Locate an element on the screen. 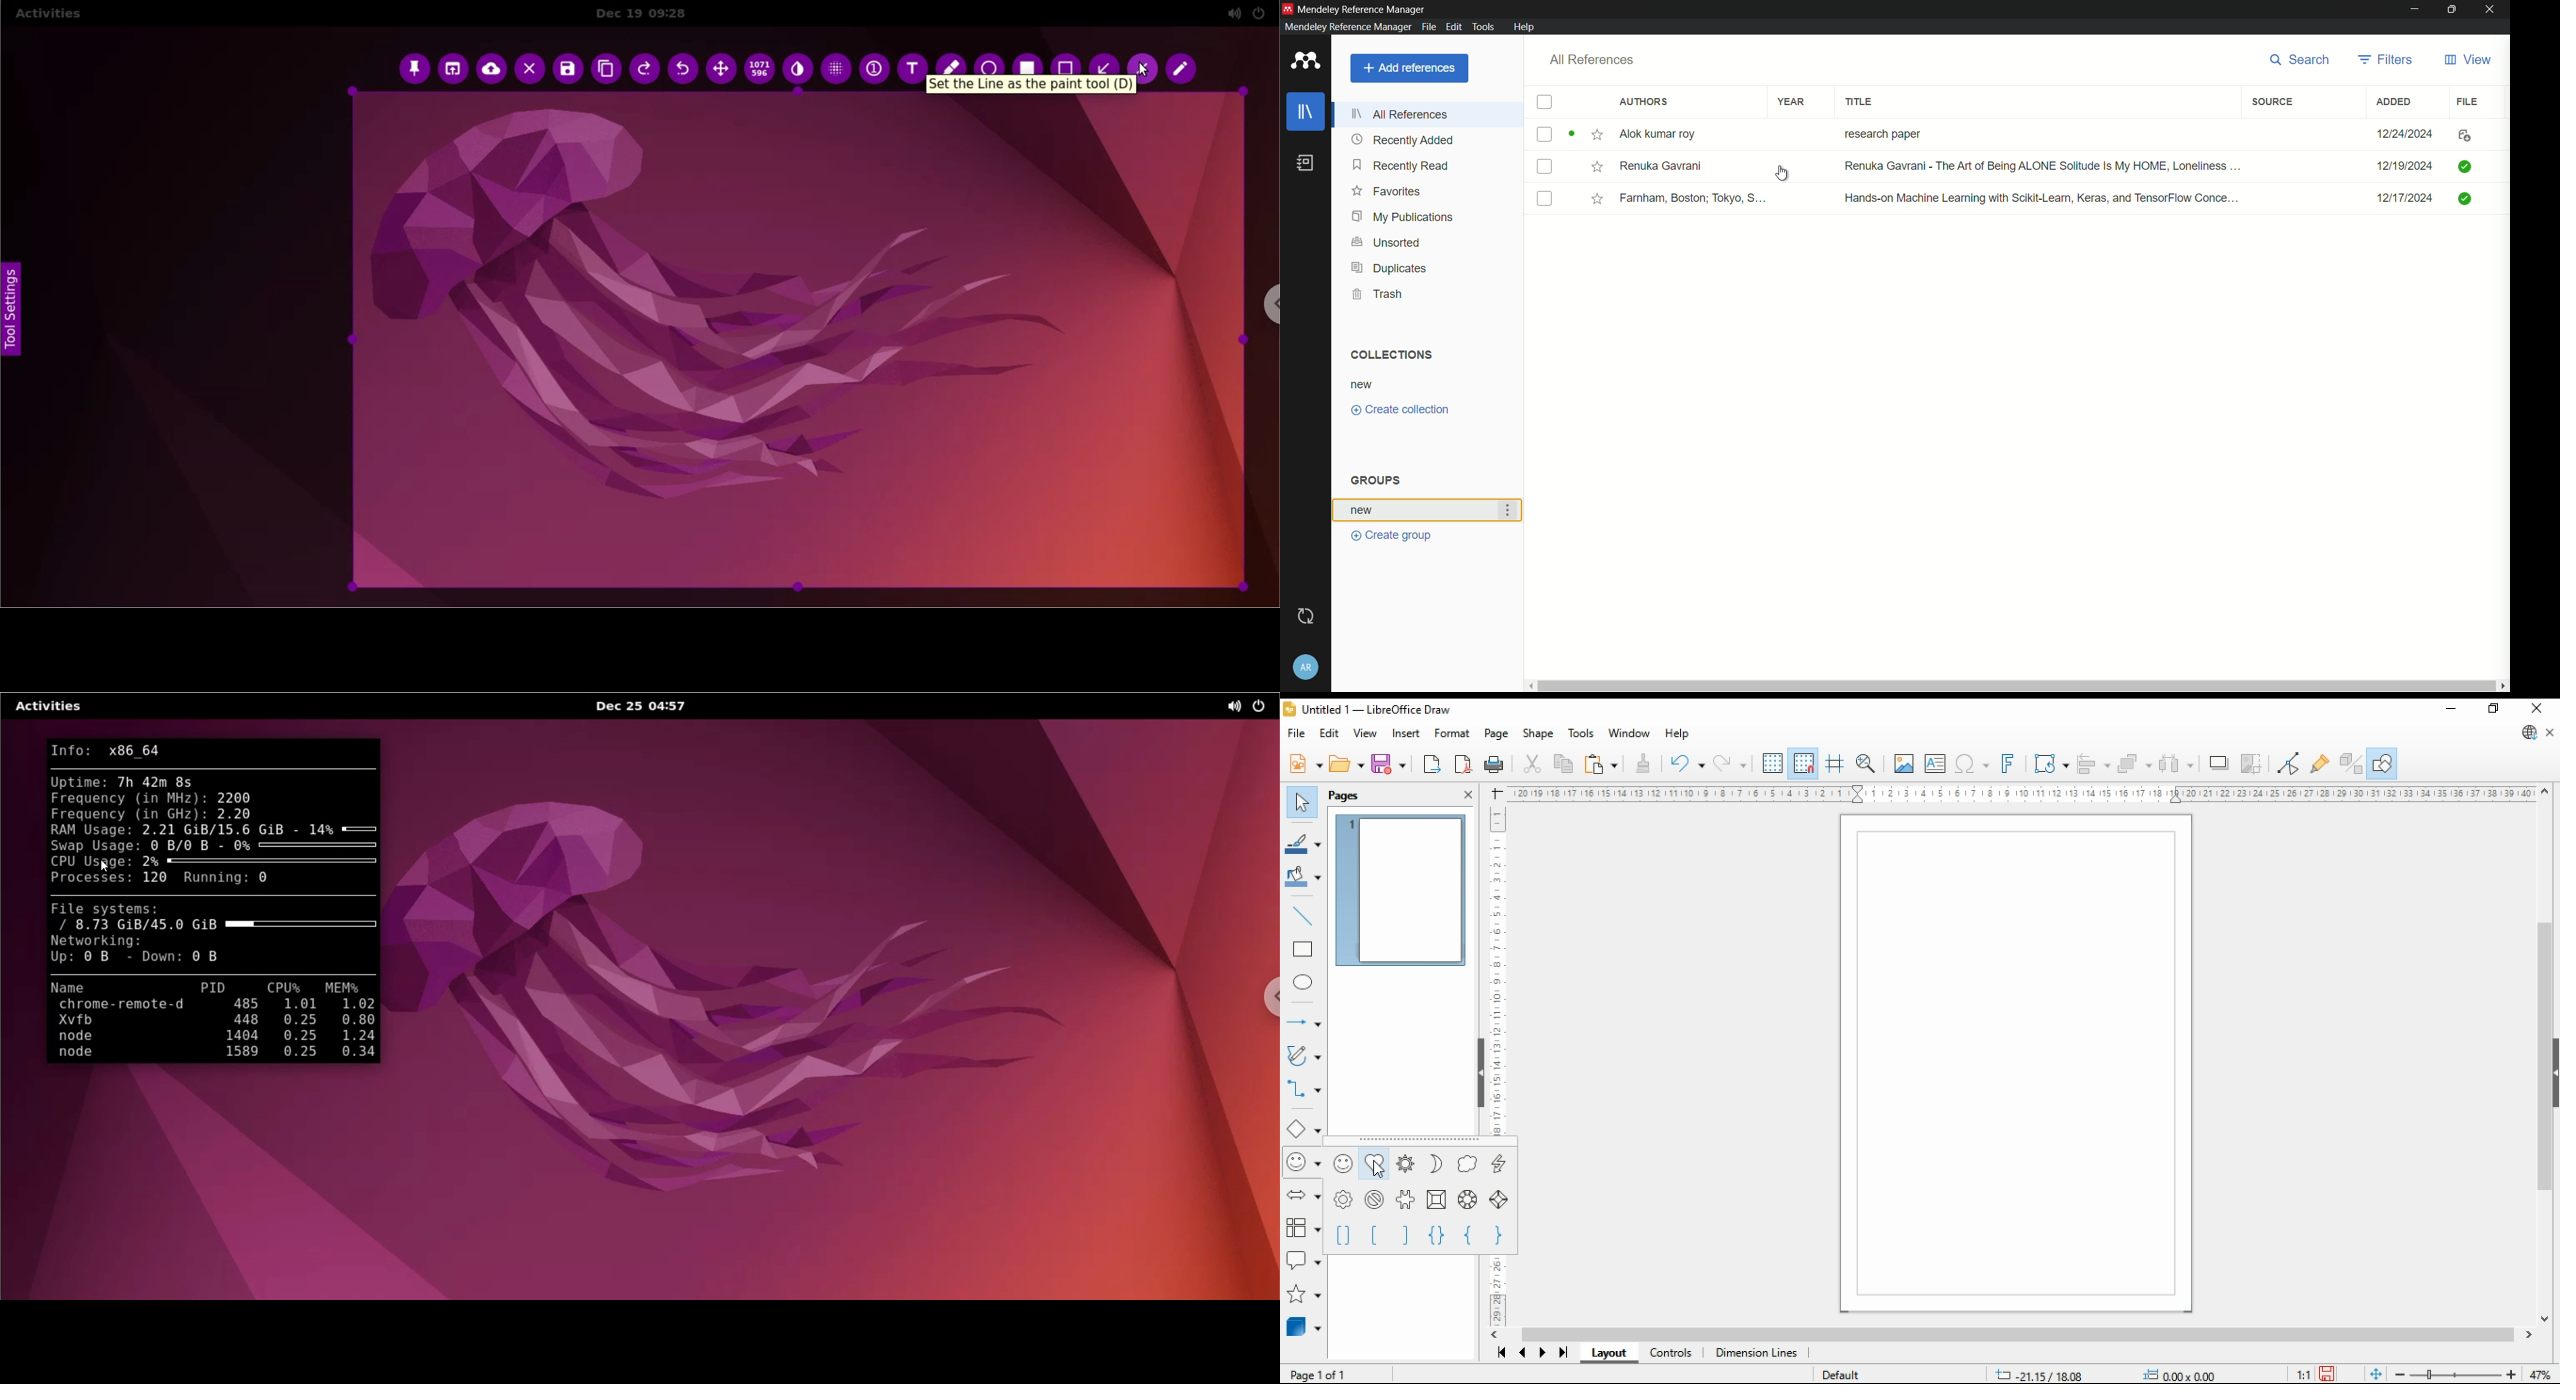  open  is located at coordinates (1347, 764).